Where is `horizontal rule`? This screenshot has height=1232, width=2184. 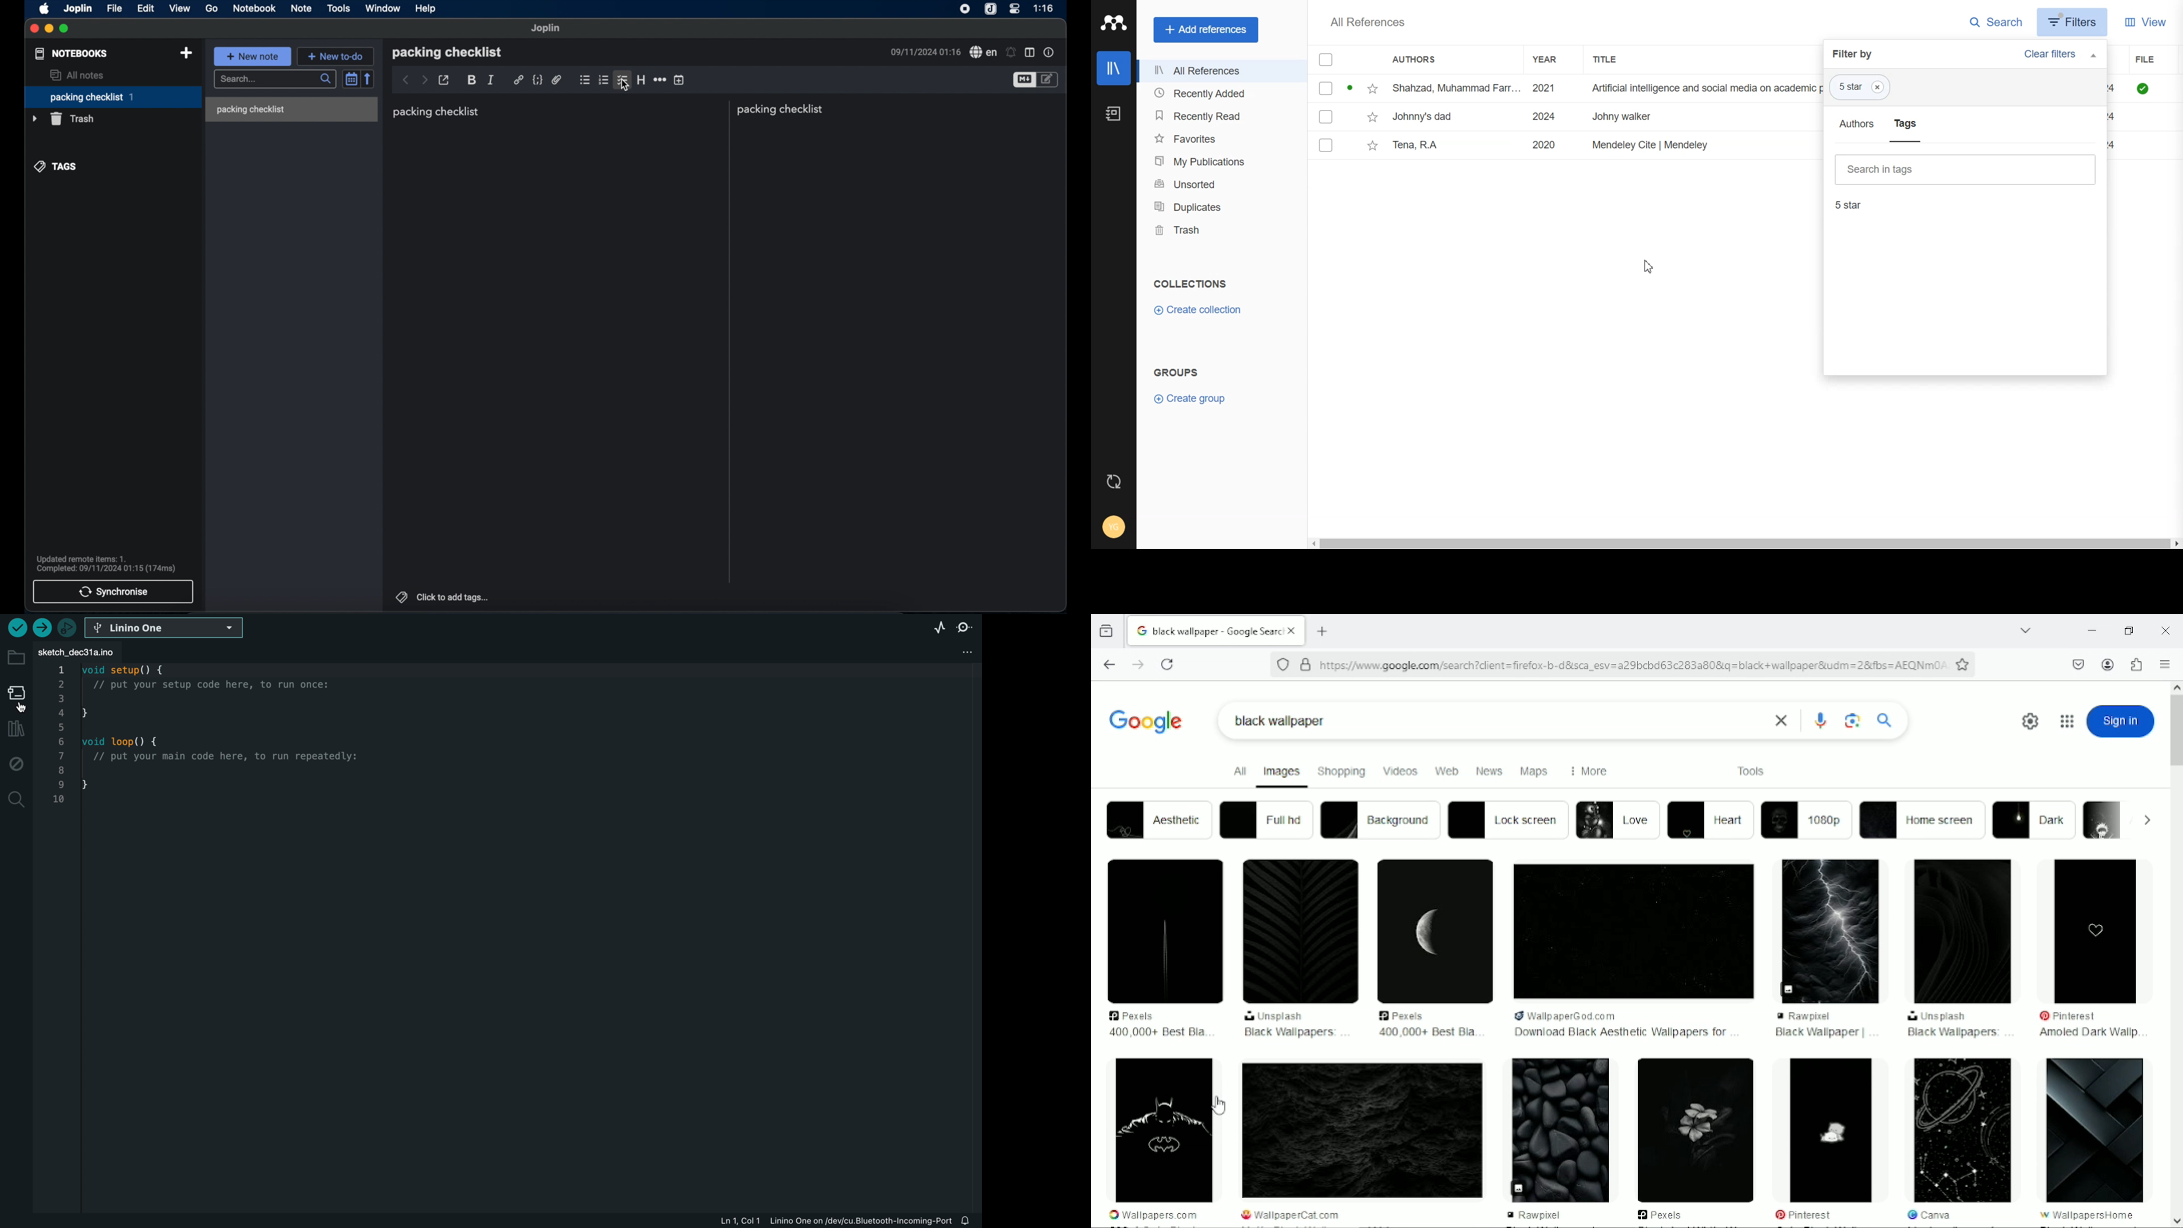
horizontal rule is located at coordinates (659, 80).